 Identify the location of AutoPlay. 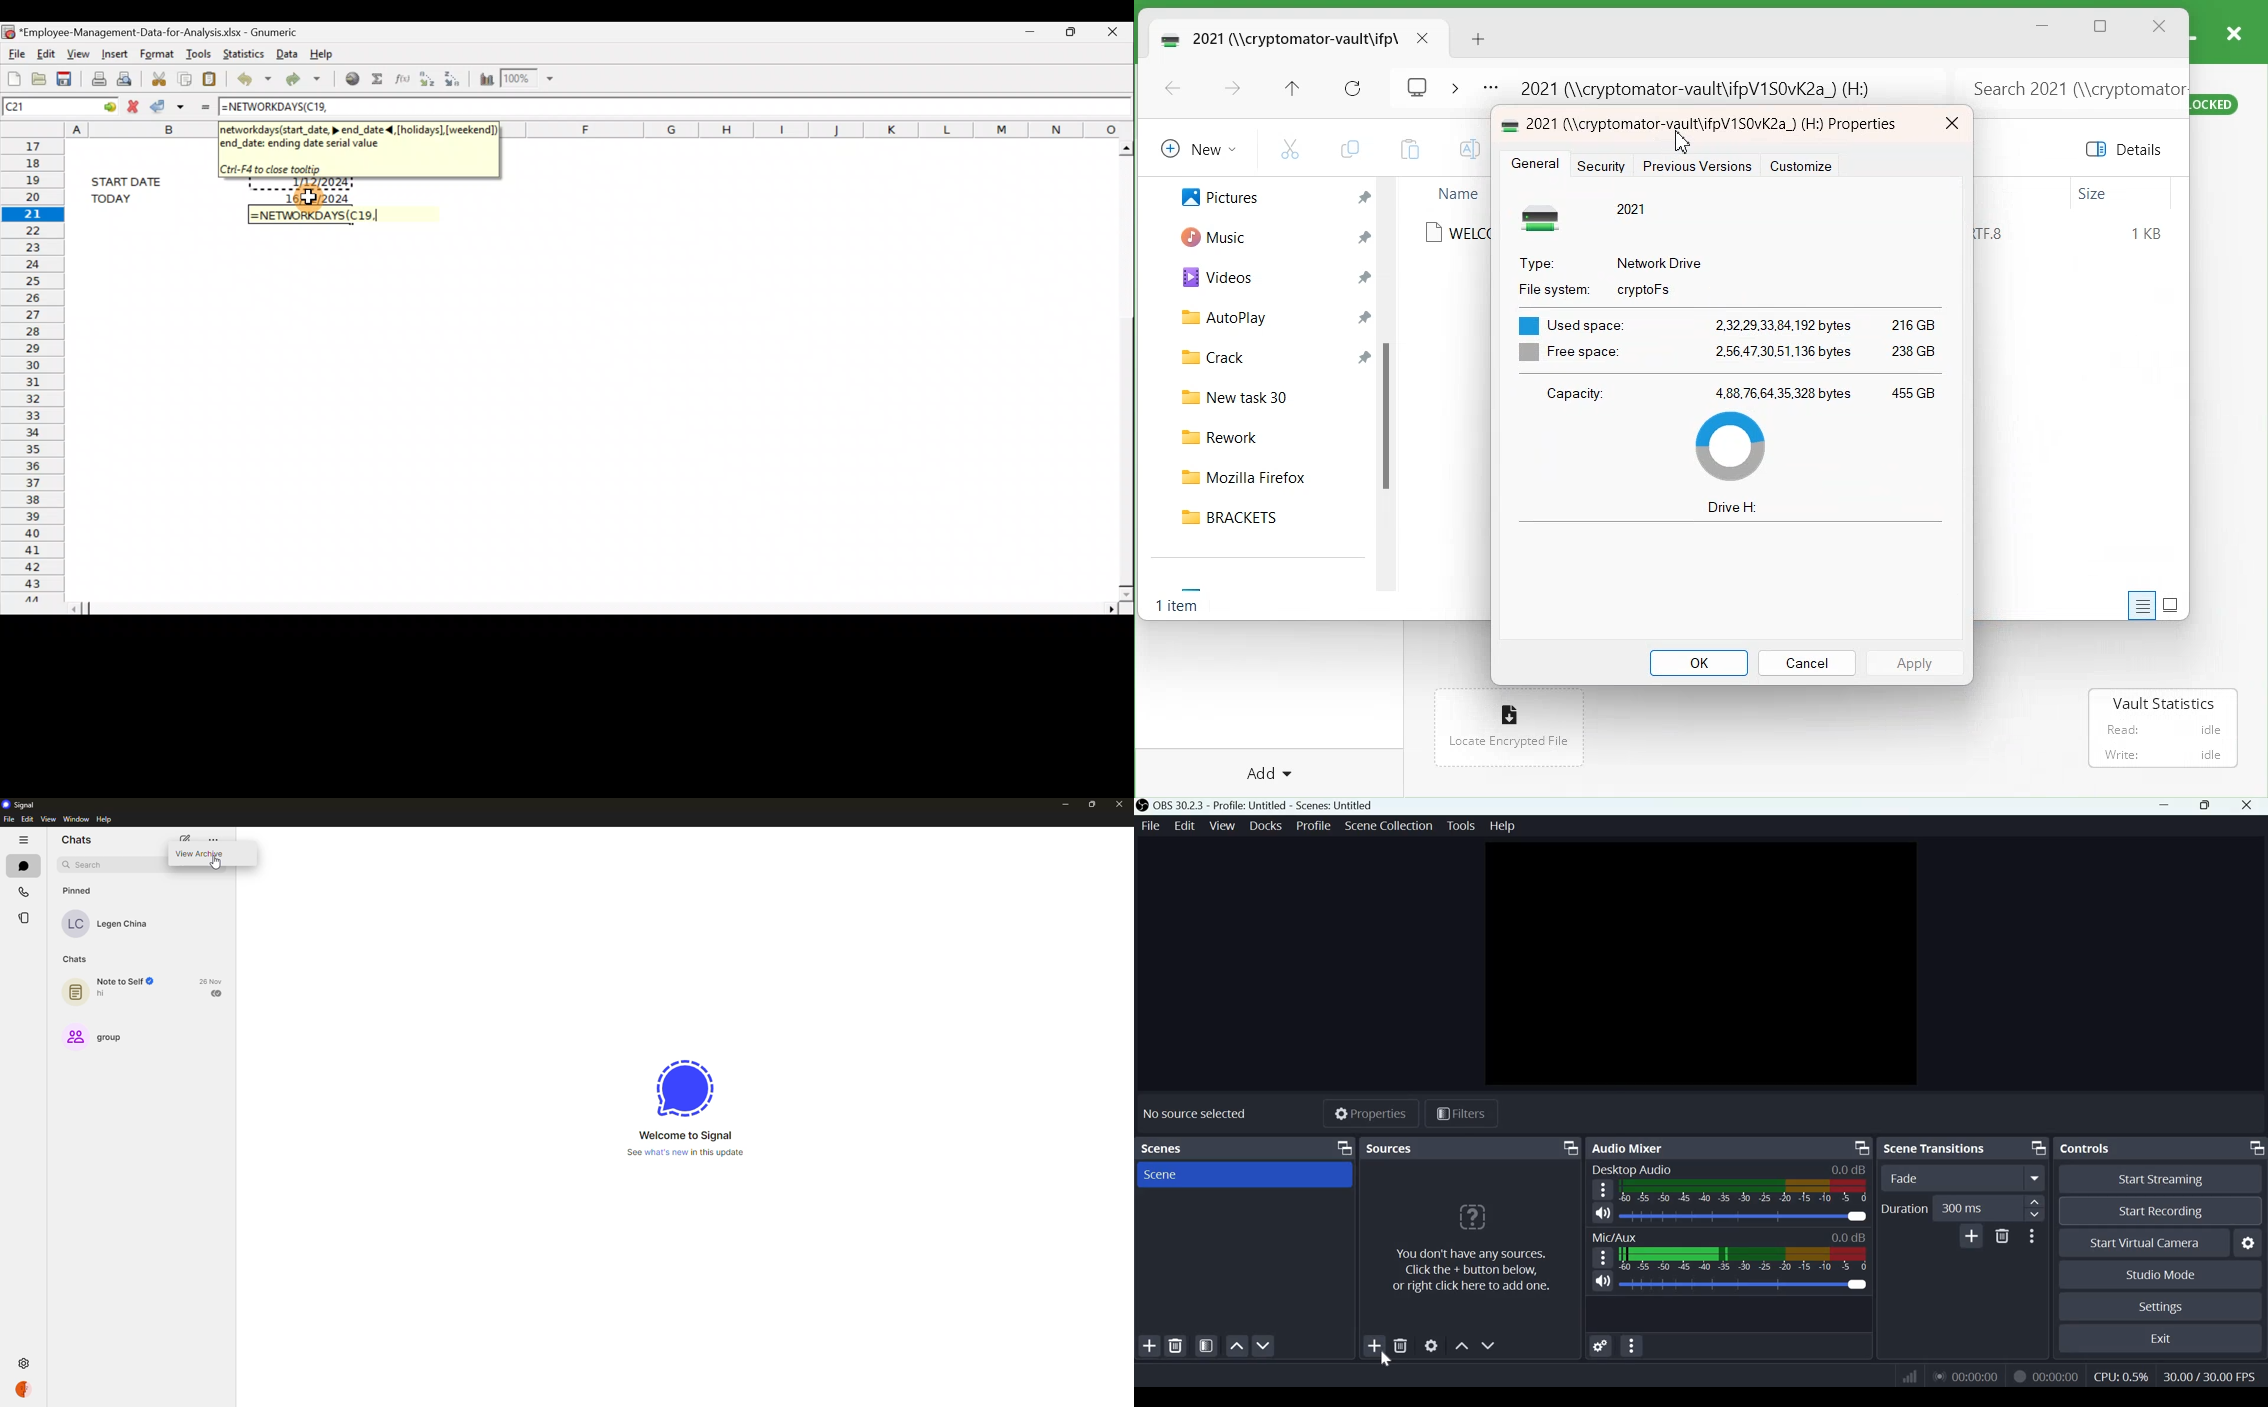
(1213, 316).